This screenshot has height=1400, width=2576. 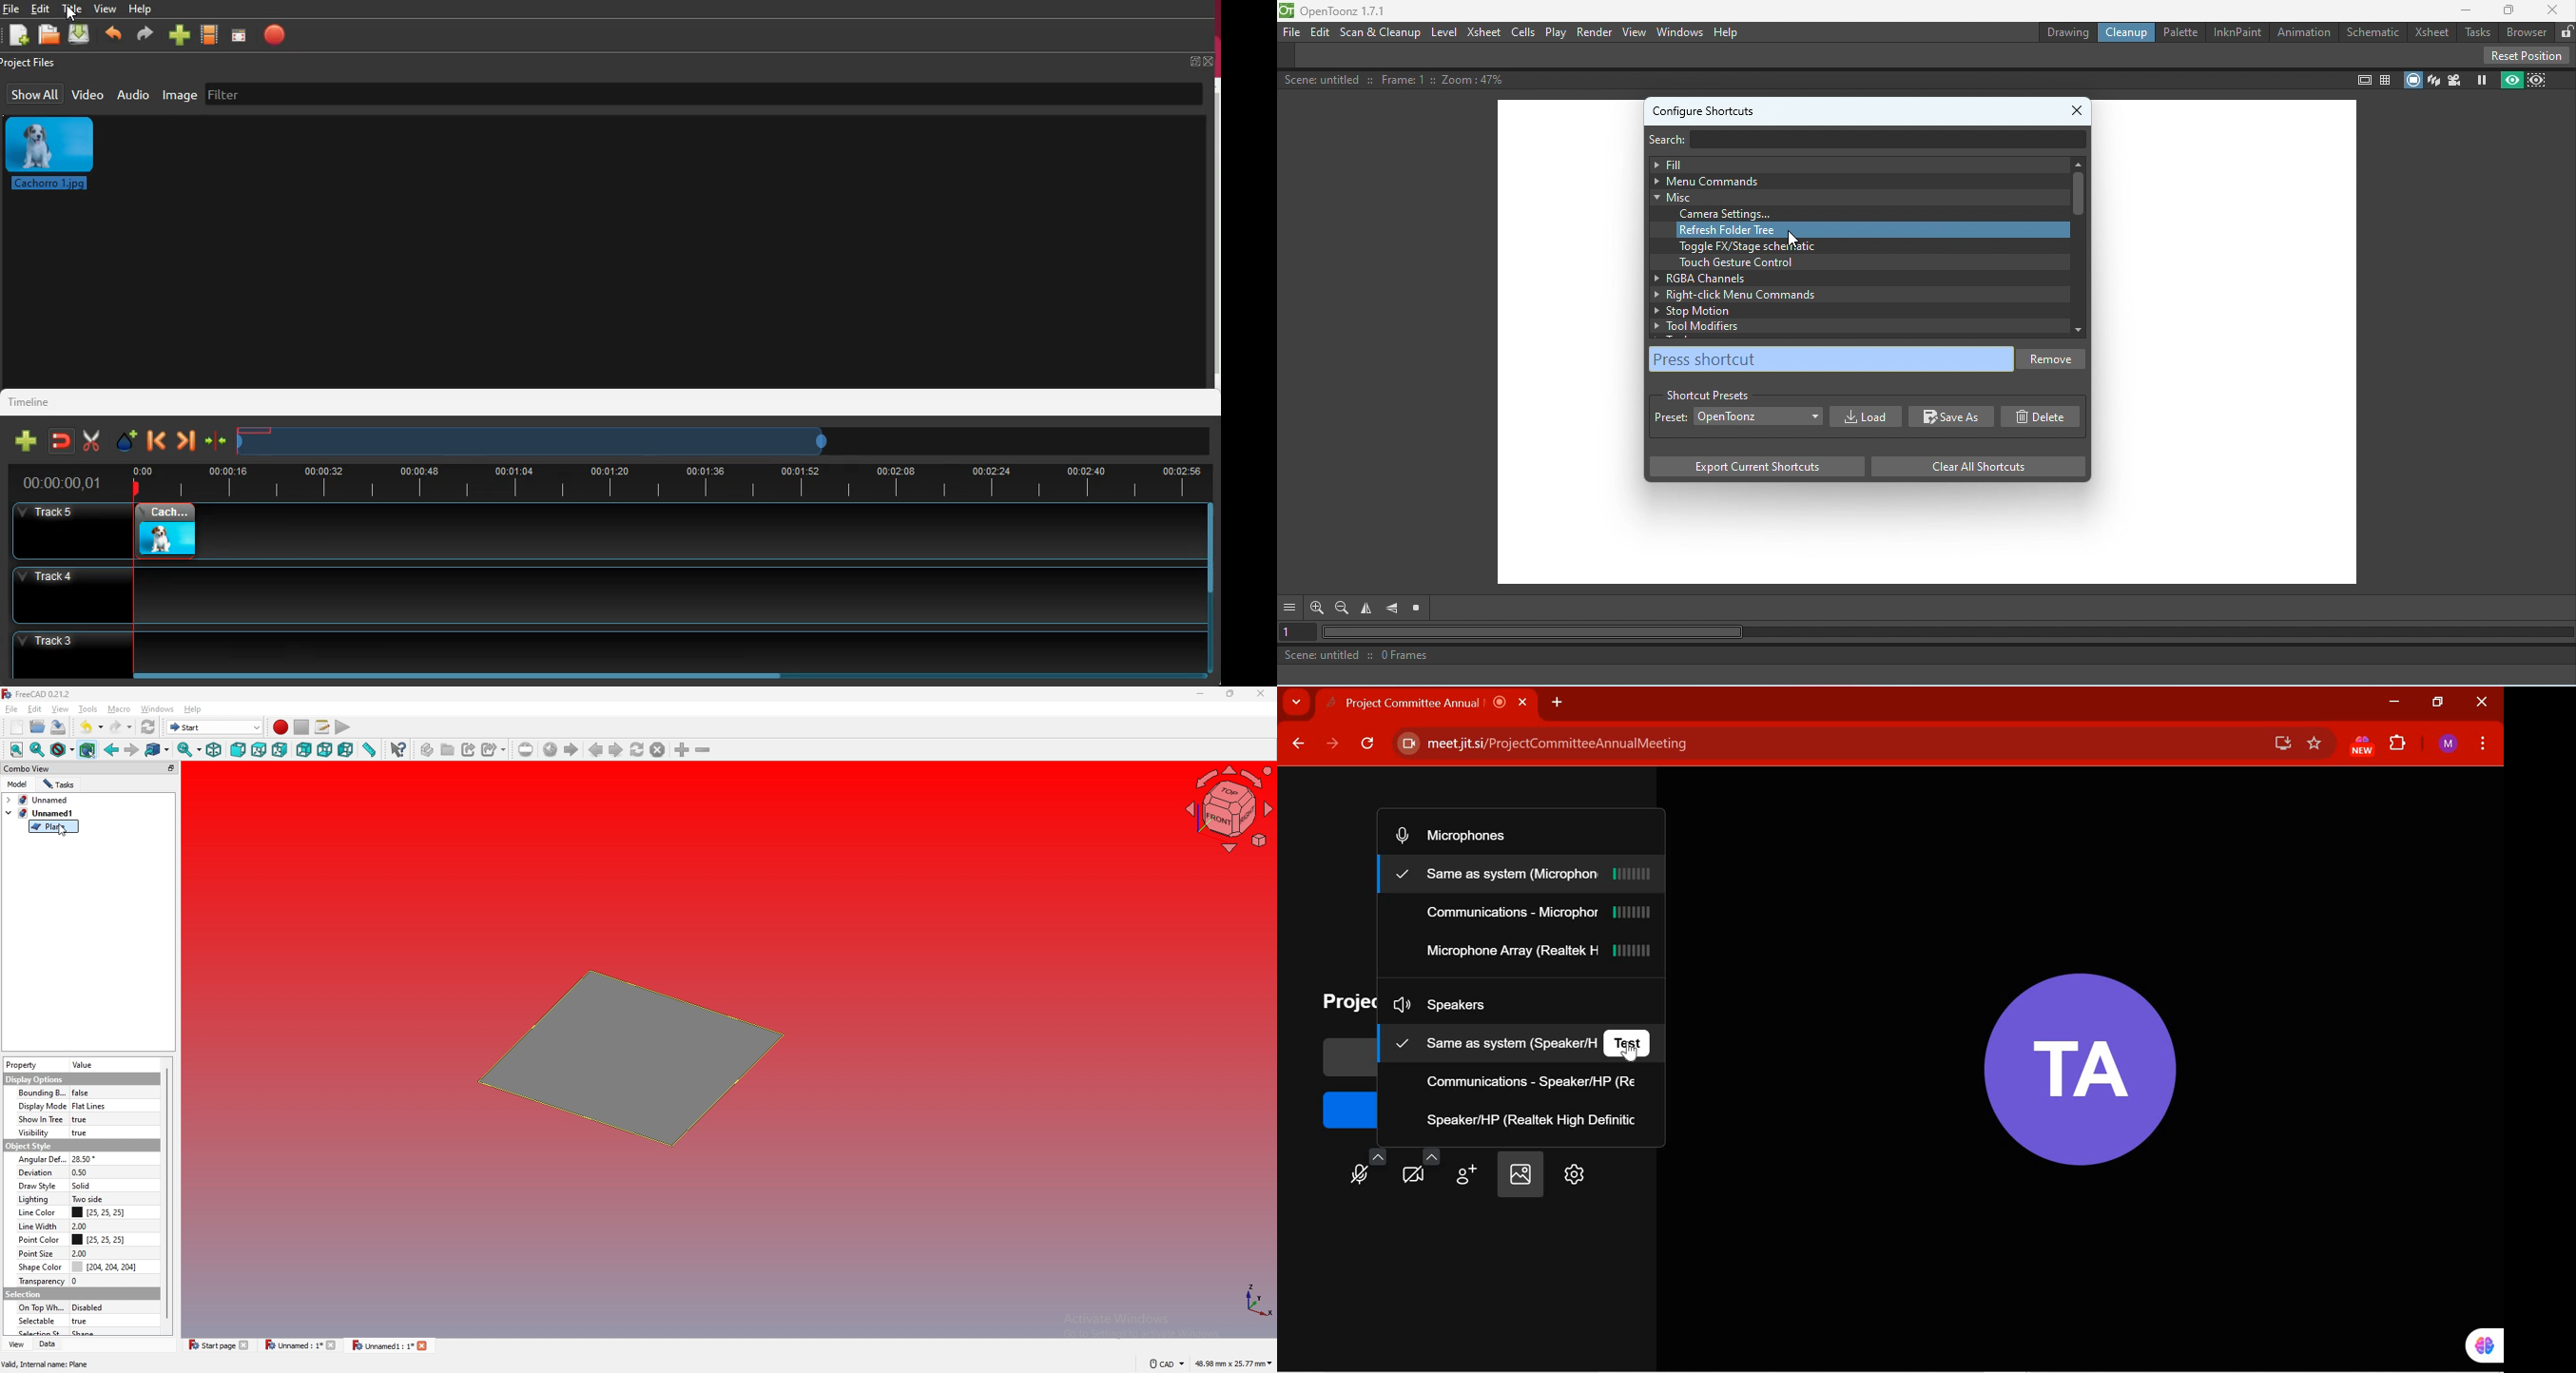 What do you see at coordinates (27, 1145) in the screenshot?
I see `object style` at bounding box center [27, 1145].